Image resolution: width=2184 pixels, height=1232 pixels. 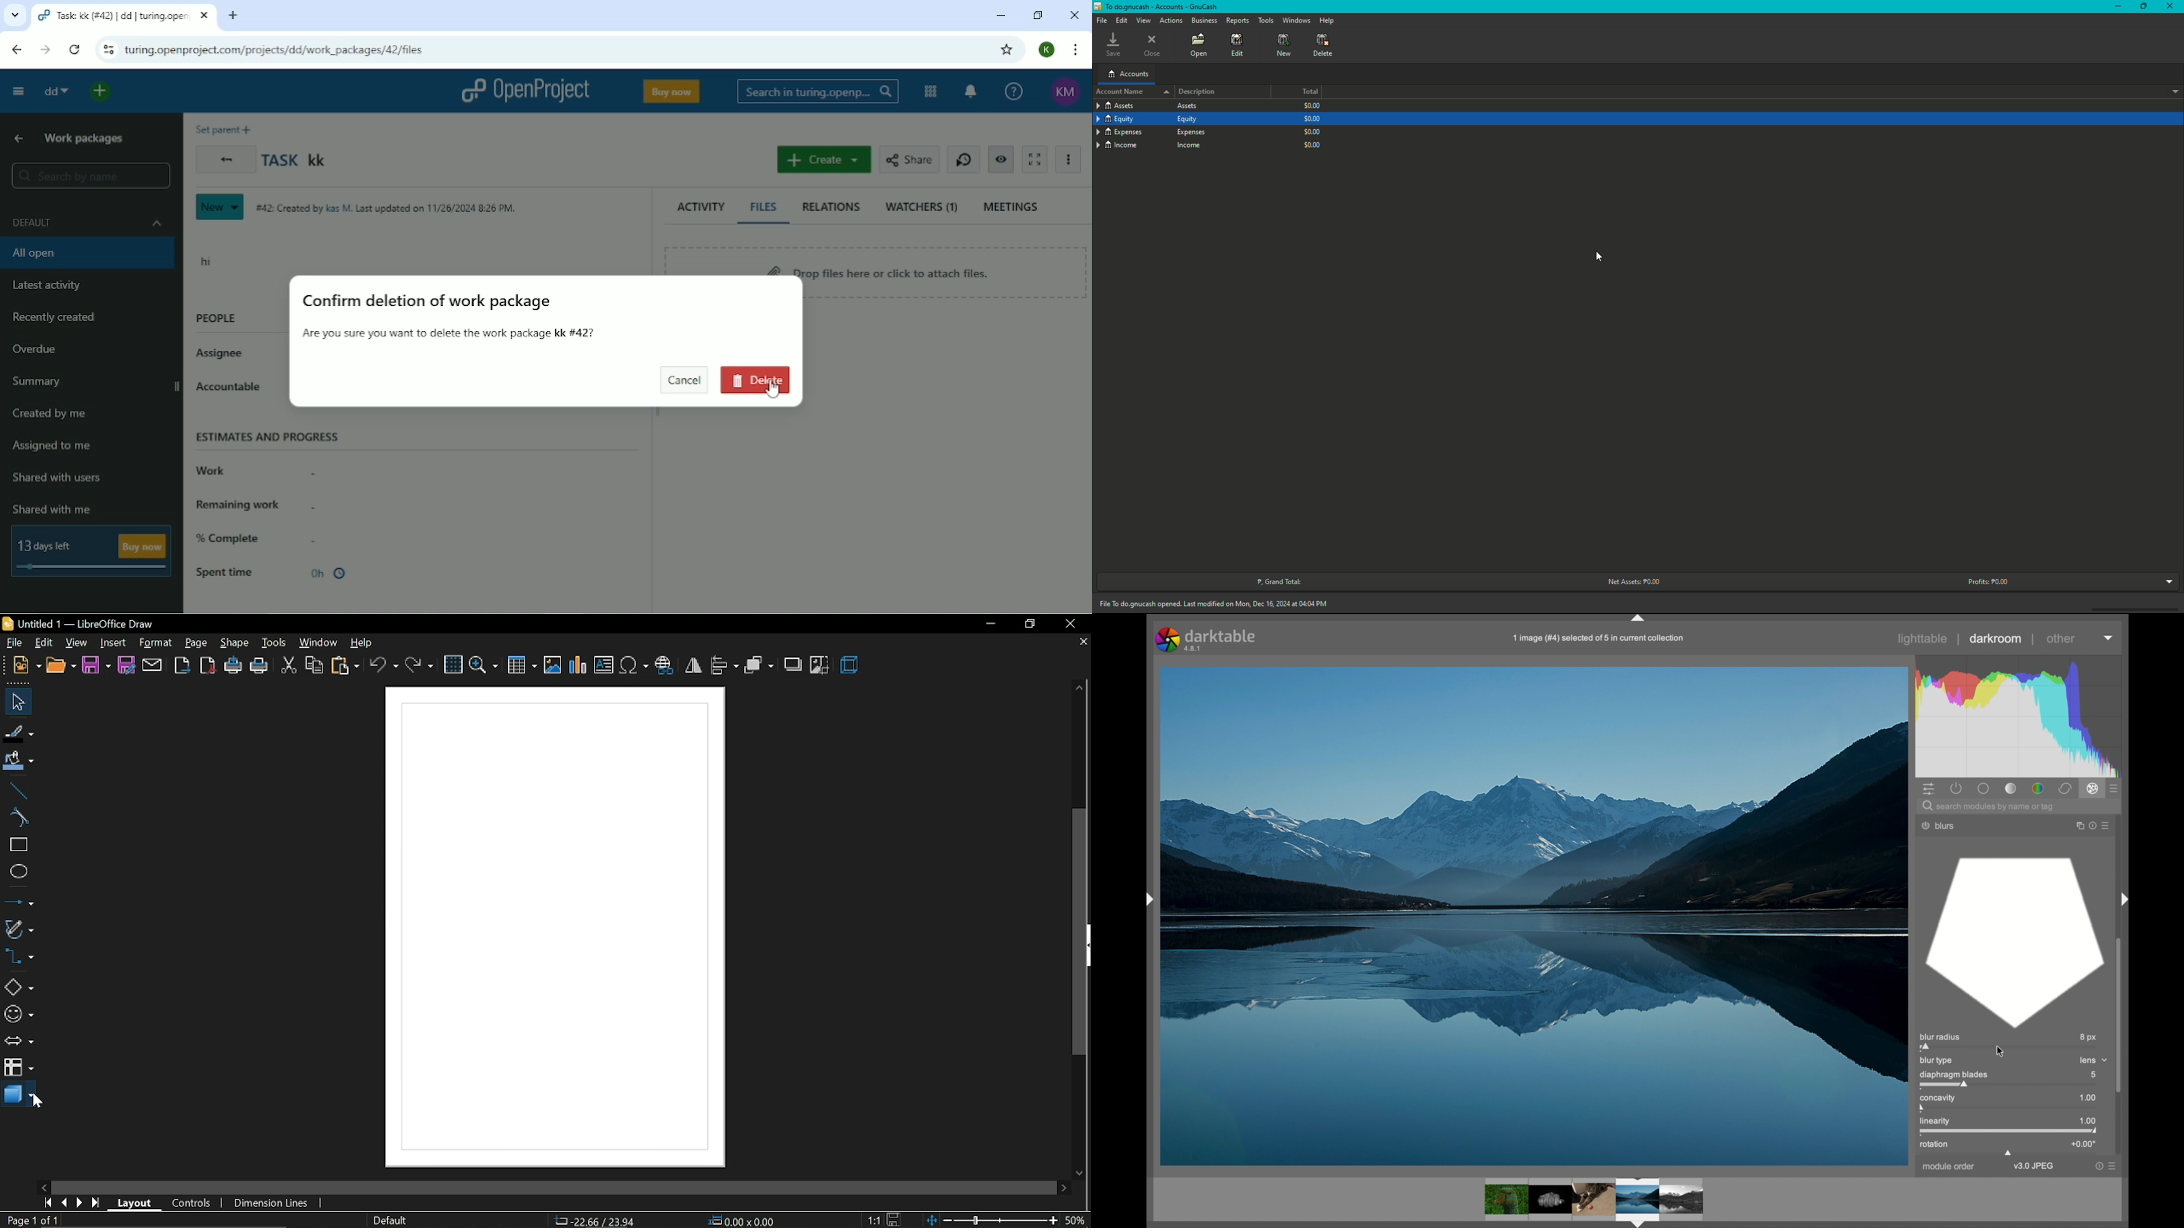 What do you see at coordinates (1312, 106) in the screenshot?
I see `$0` at bounding box center [1312, 106].